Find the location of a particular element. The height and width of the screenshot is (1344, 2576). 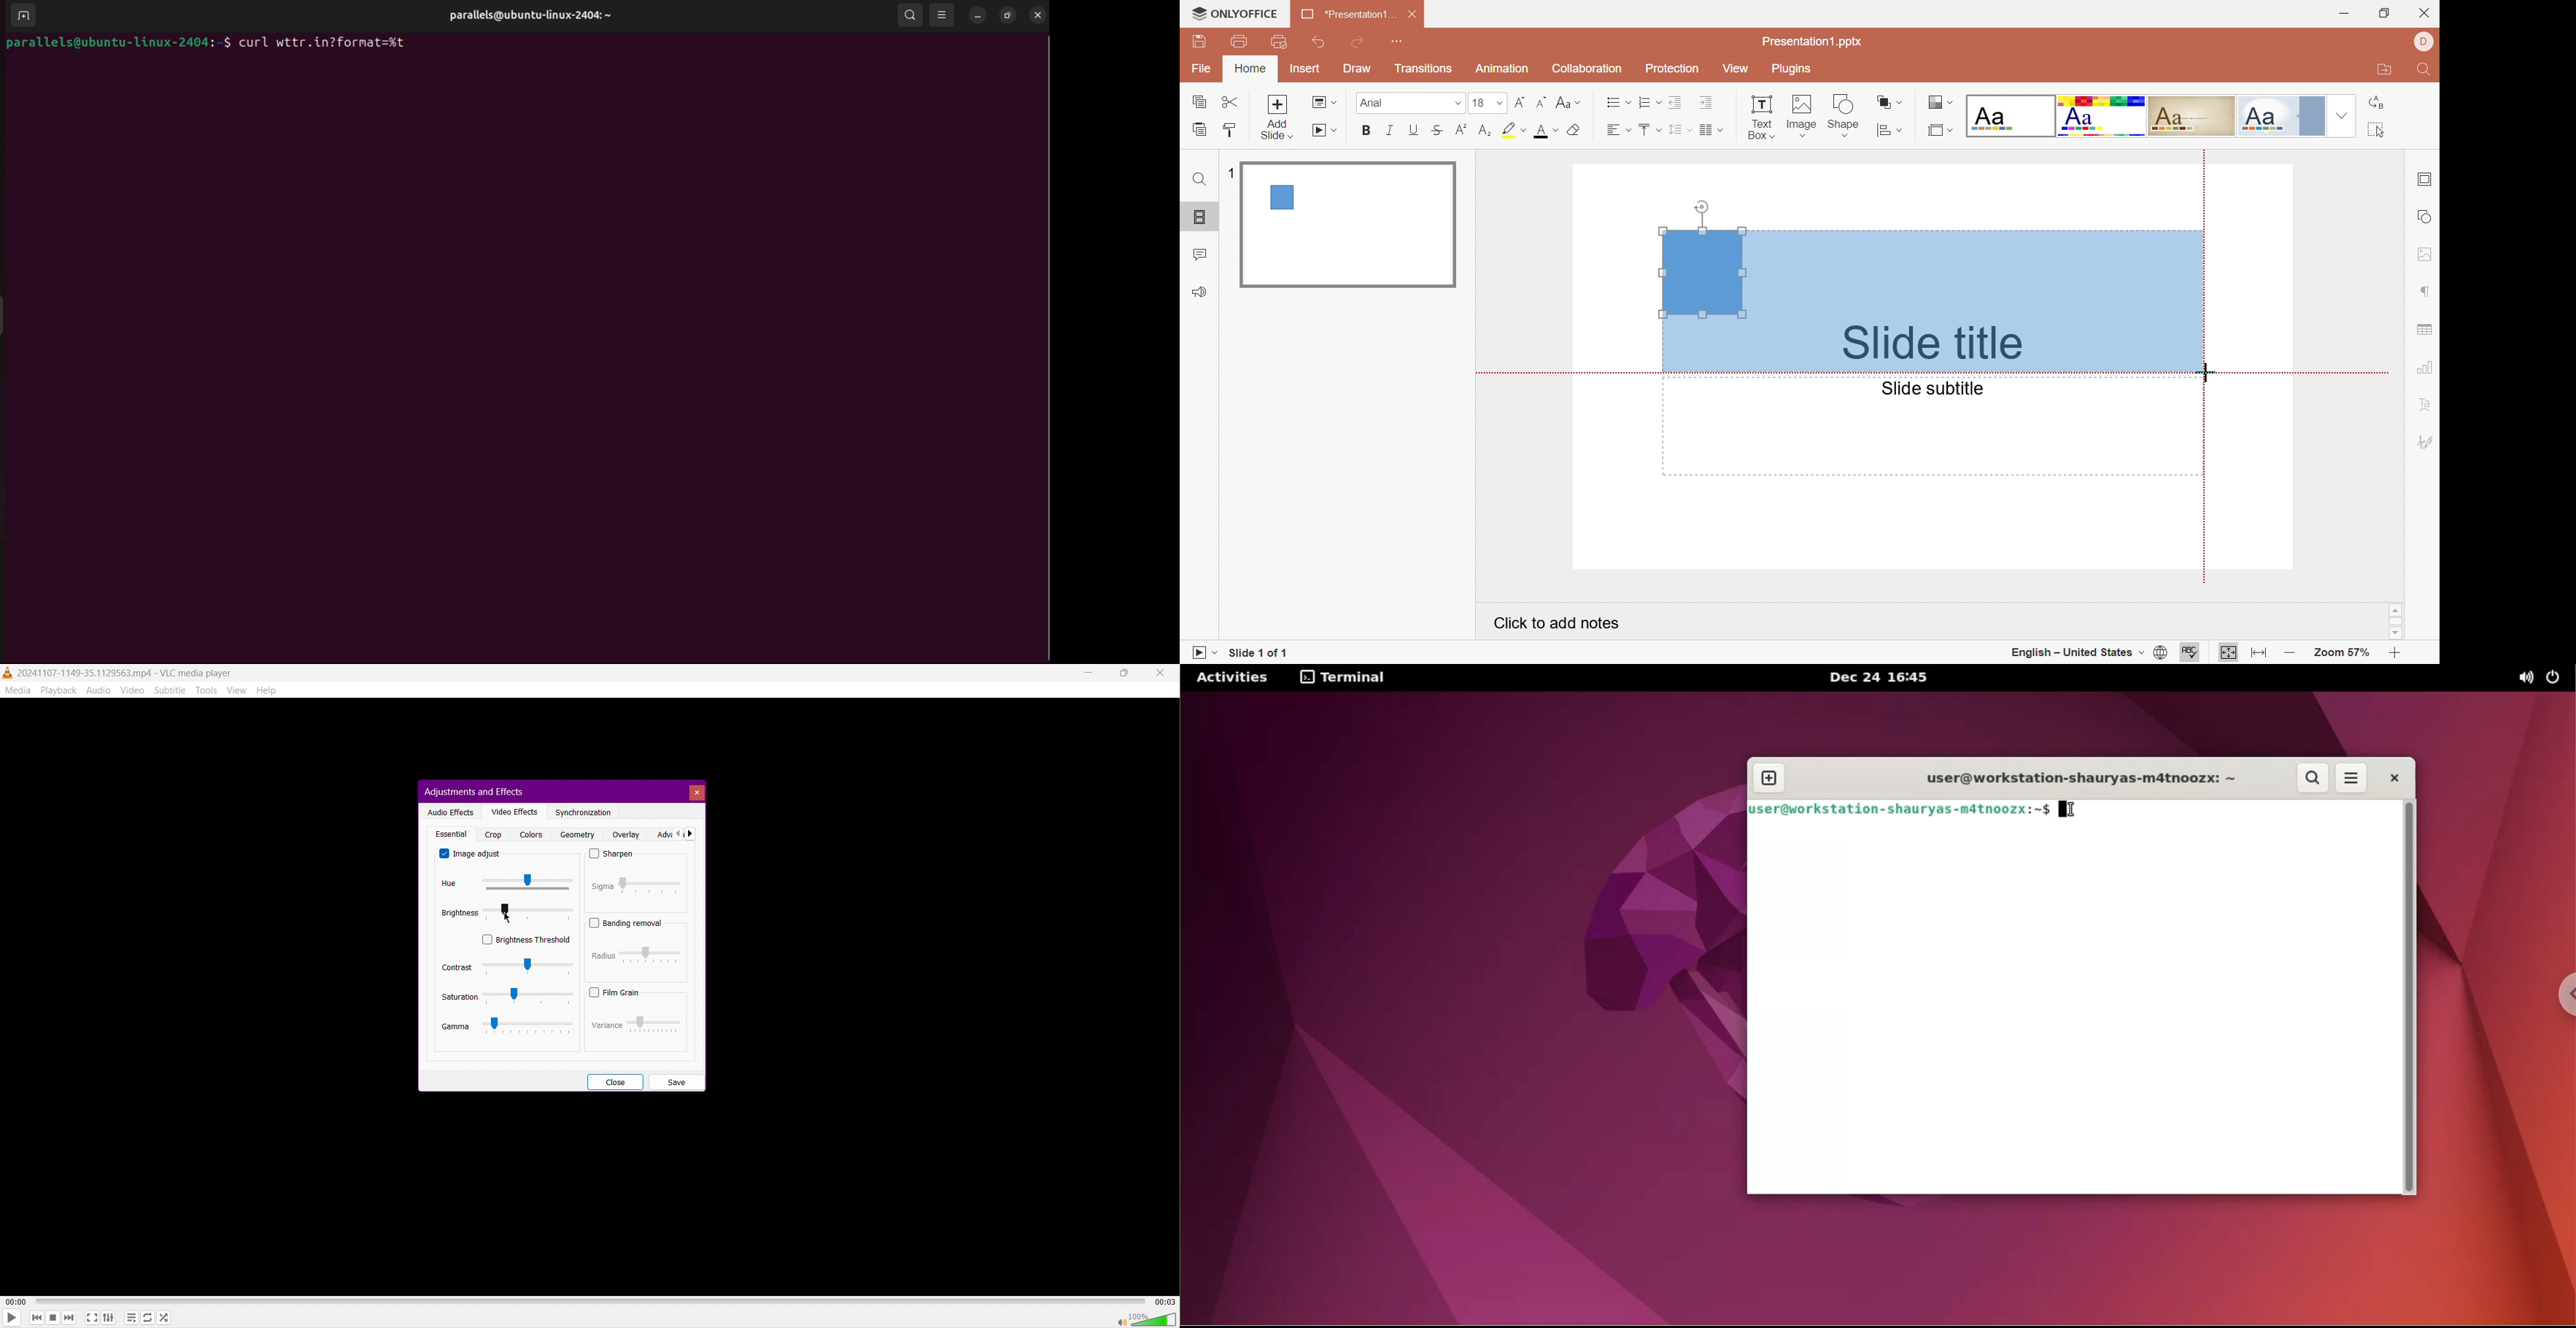

Radius is located at coordinates (638, 954).